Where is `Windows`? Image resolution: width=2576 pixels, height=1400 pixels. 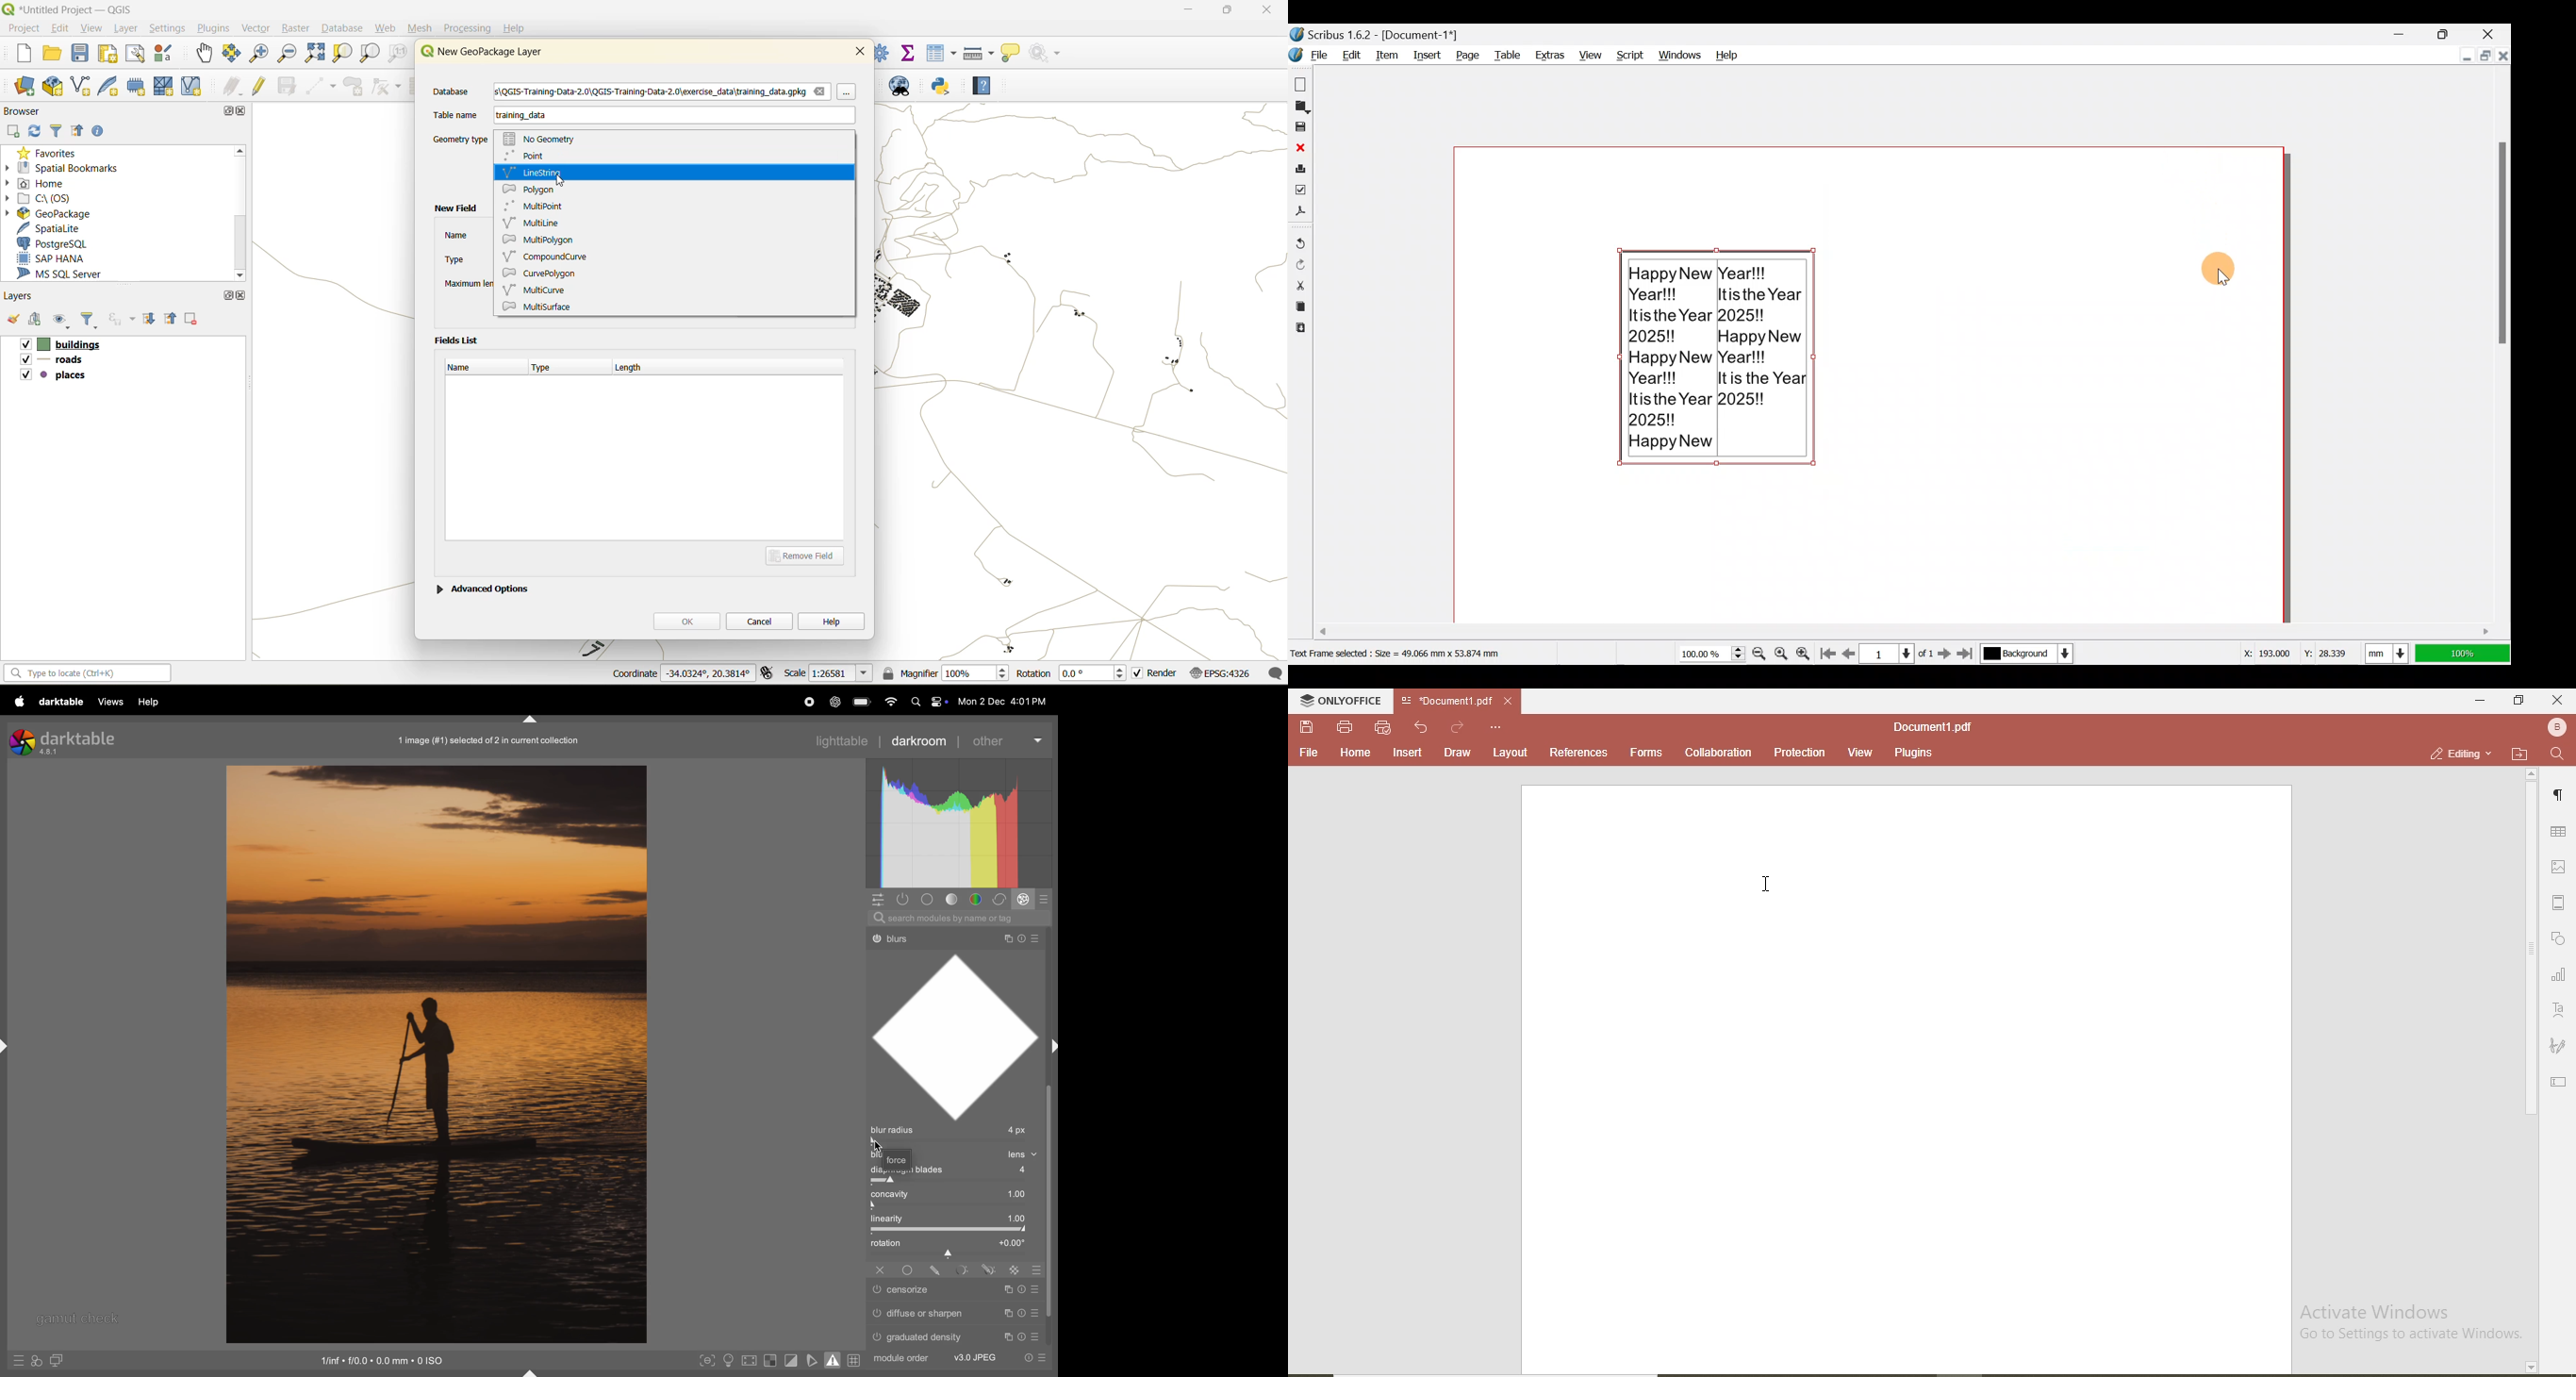 Windows is located at coordinates (1680, 52).